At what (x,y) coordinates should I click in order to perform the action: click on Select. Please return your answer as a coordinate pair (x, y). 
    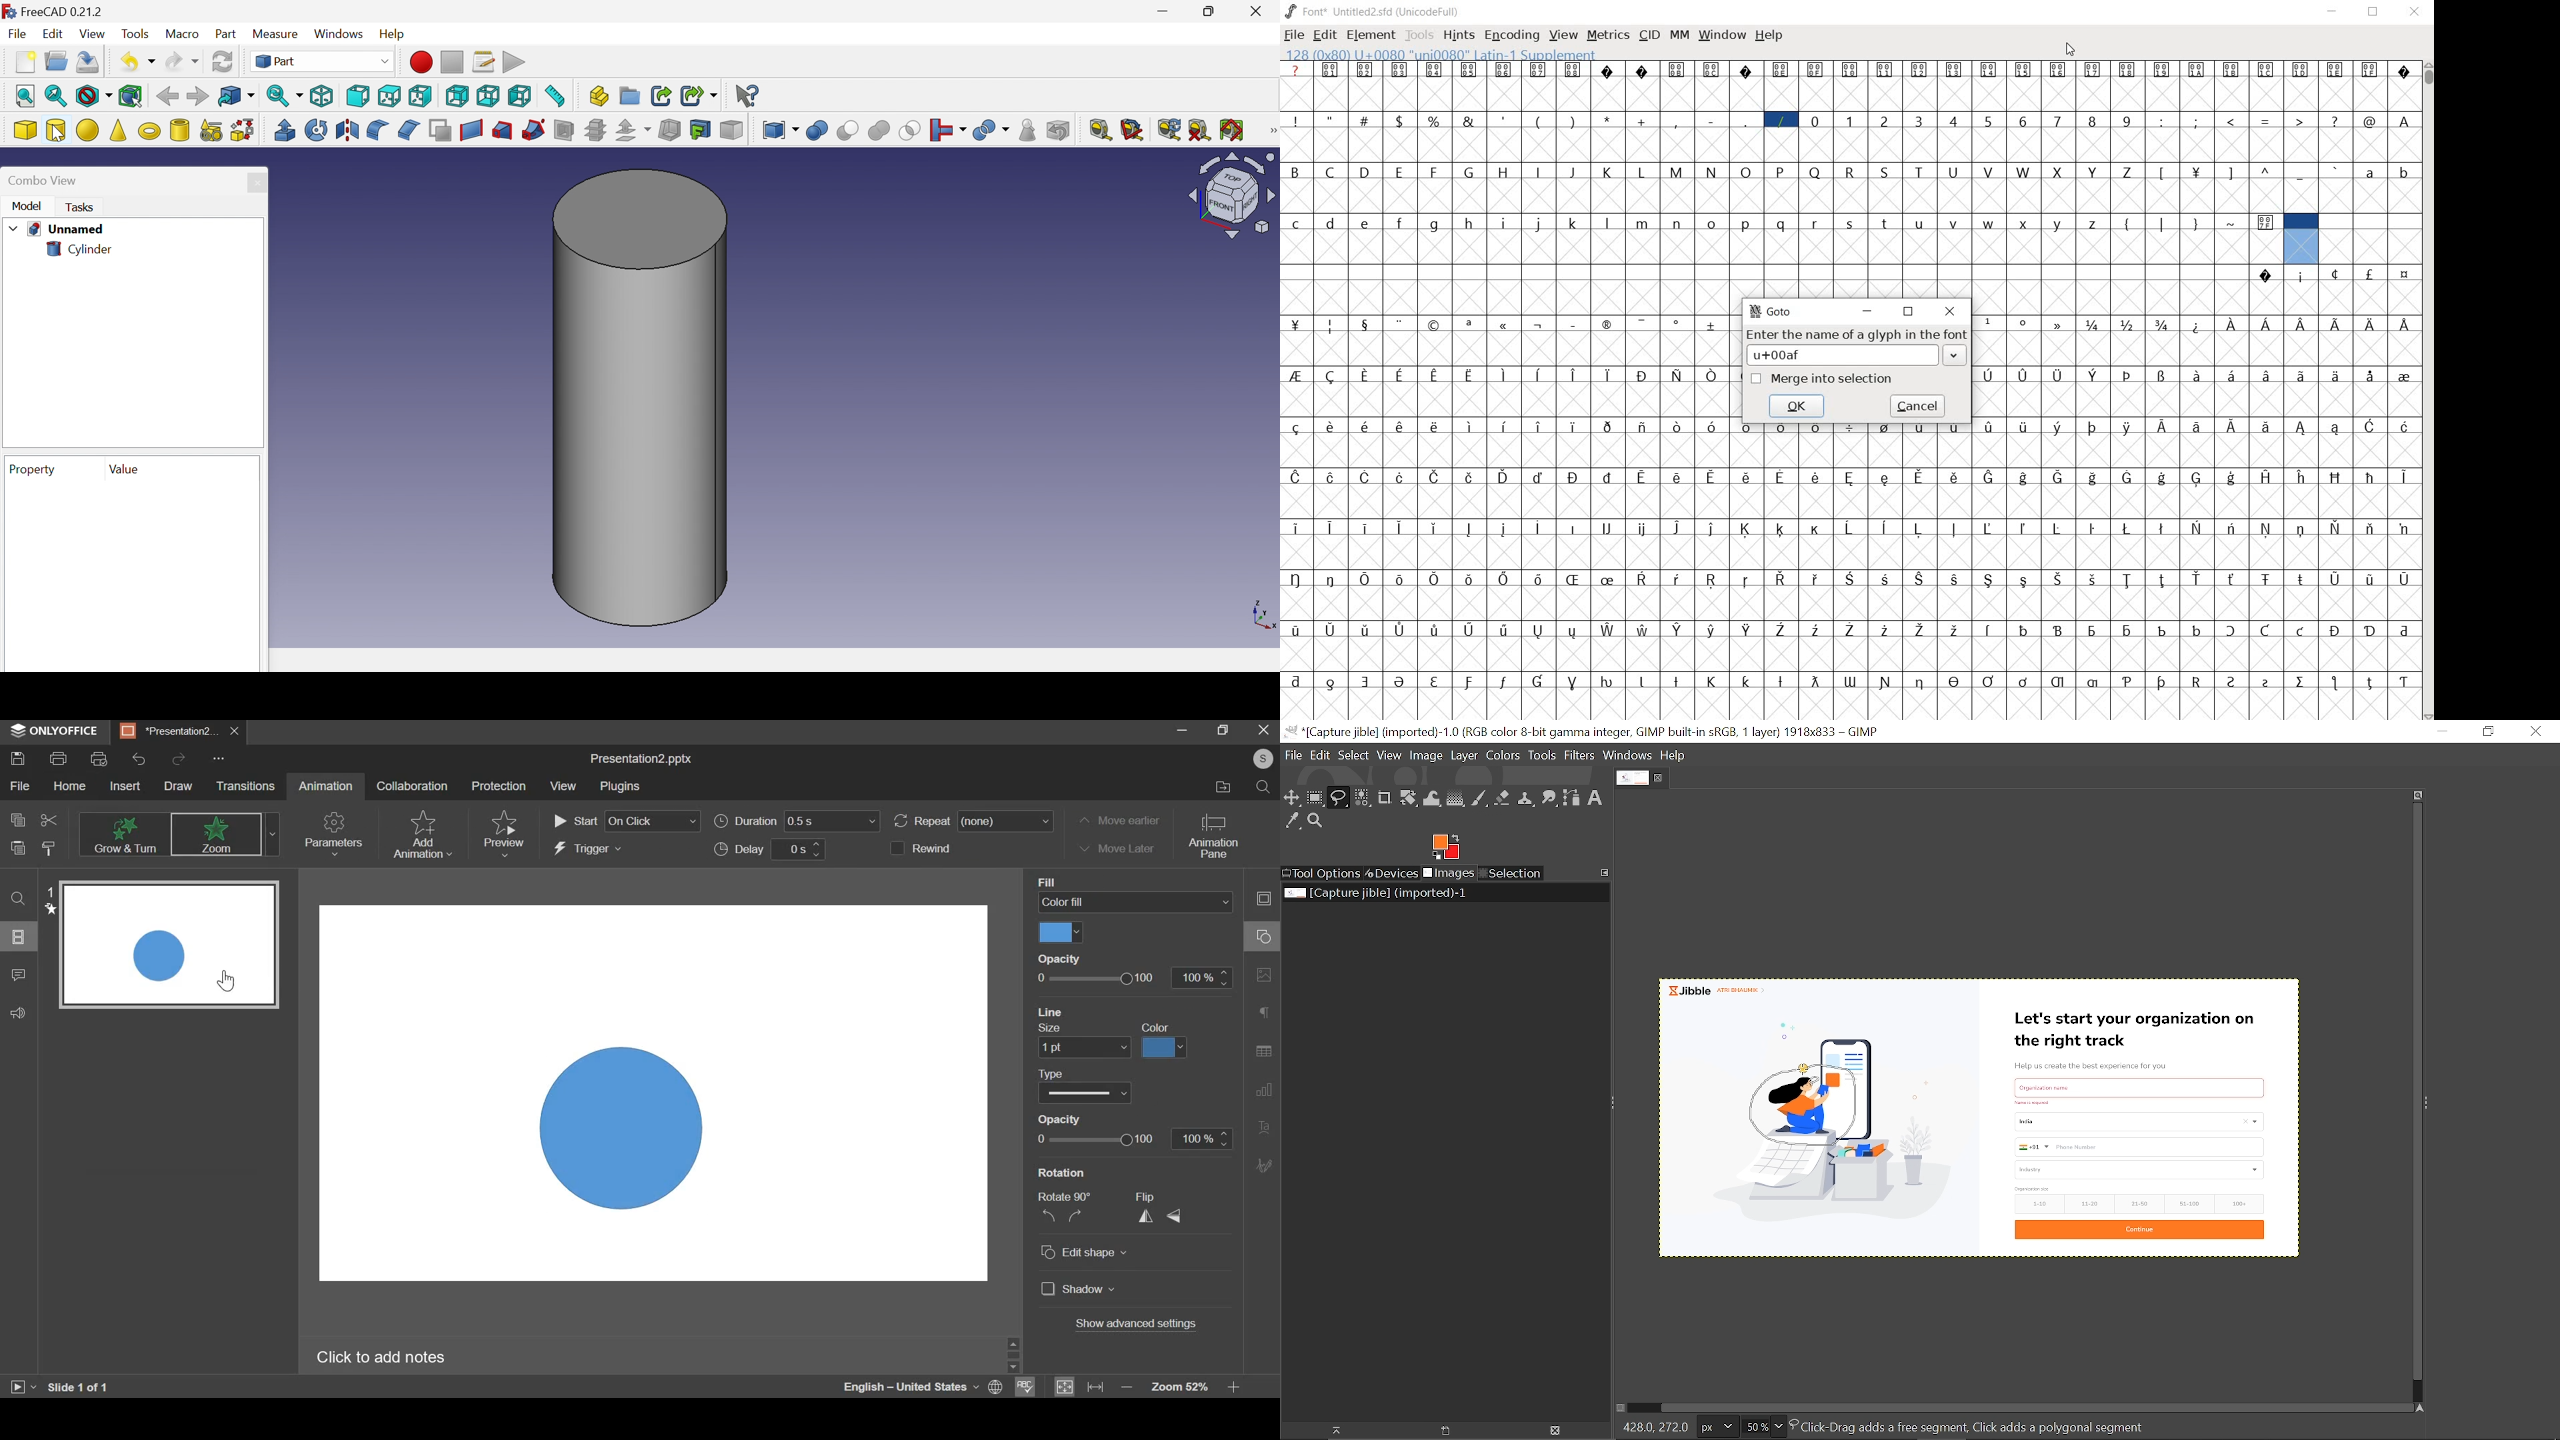
    Looking at the image, I should click on (1354, 755).